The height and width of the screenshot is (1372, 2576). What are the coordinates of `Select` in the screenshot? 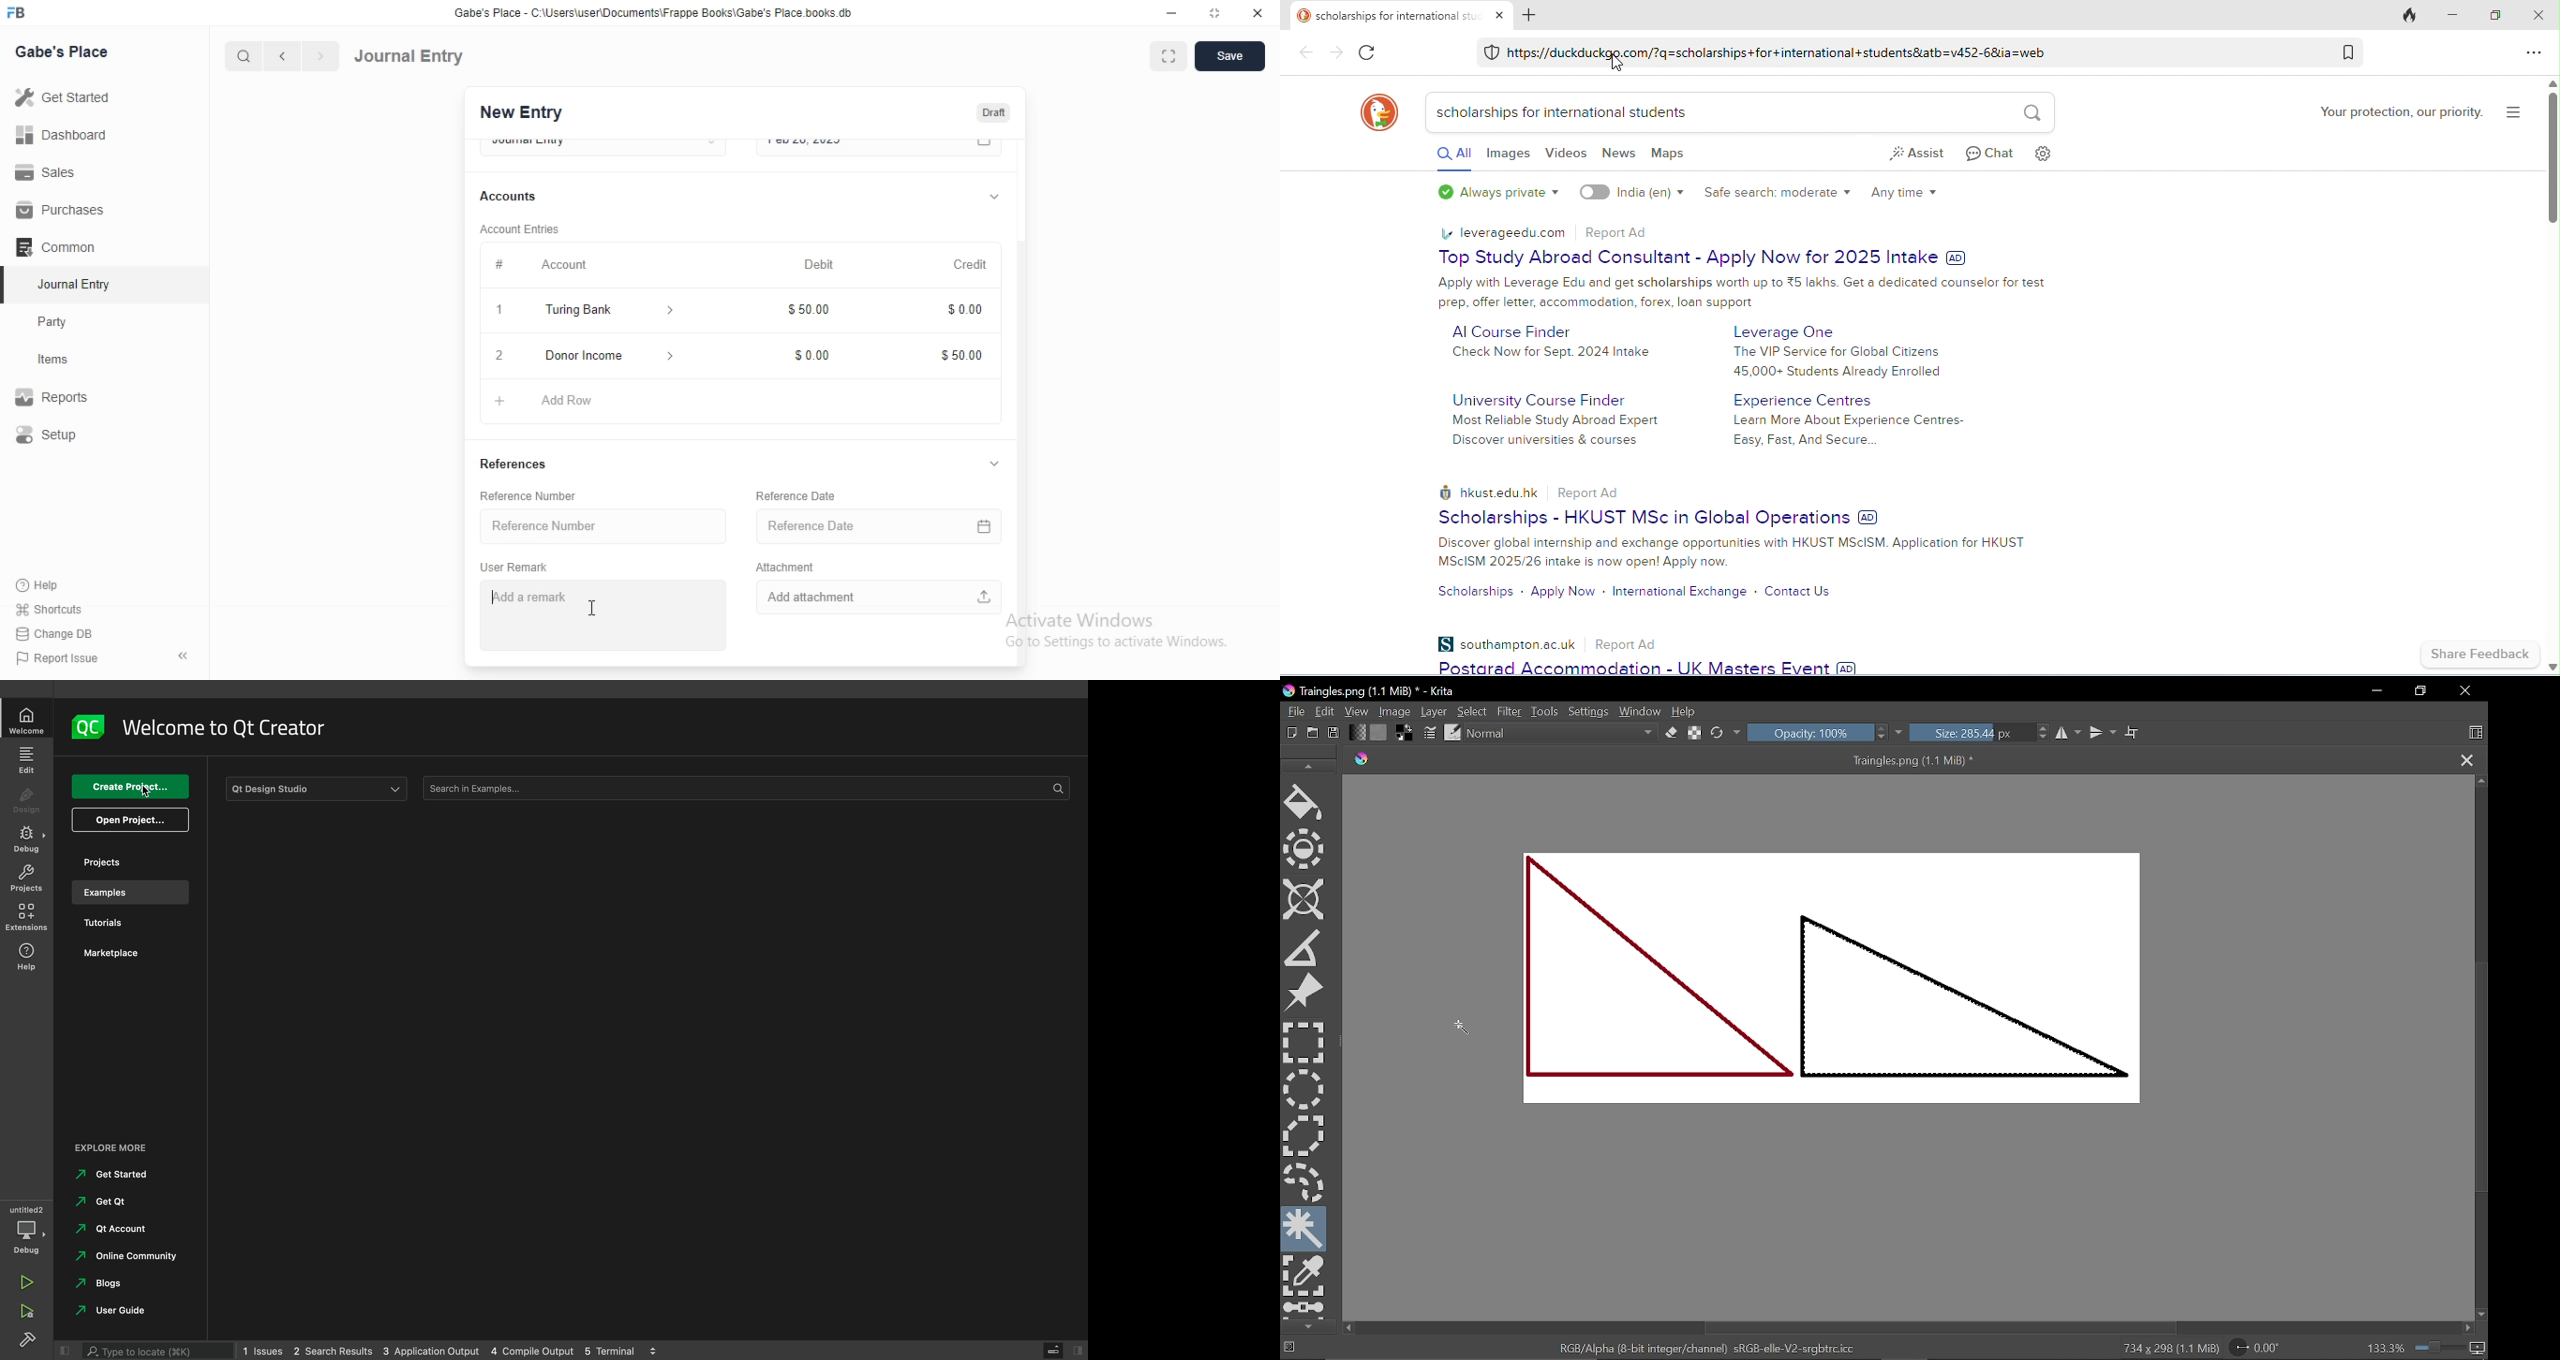 It's located at (1474, 710).